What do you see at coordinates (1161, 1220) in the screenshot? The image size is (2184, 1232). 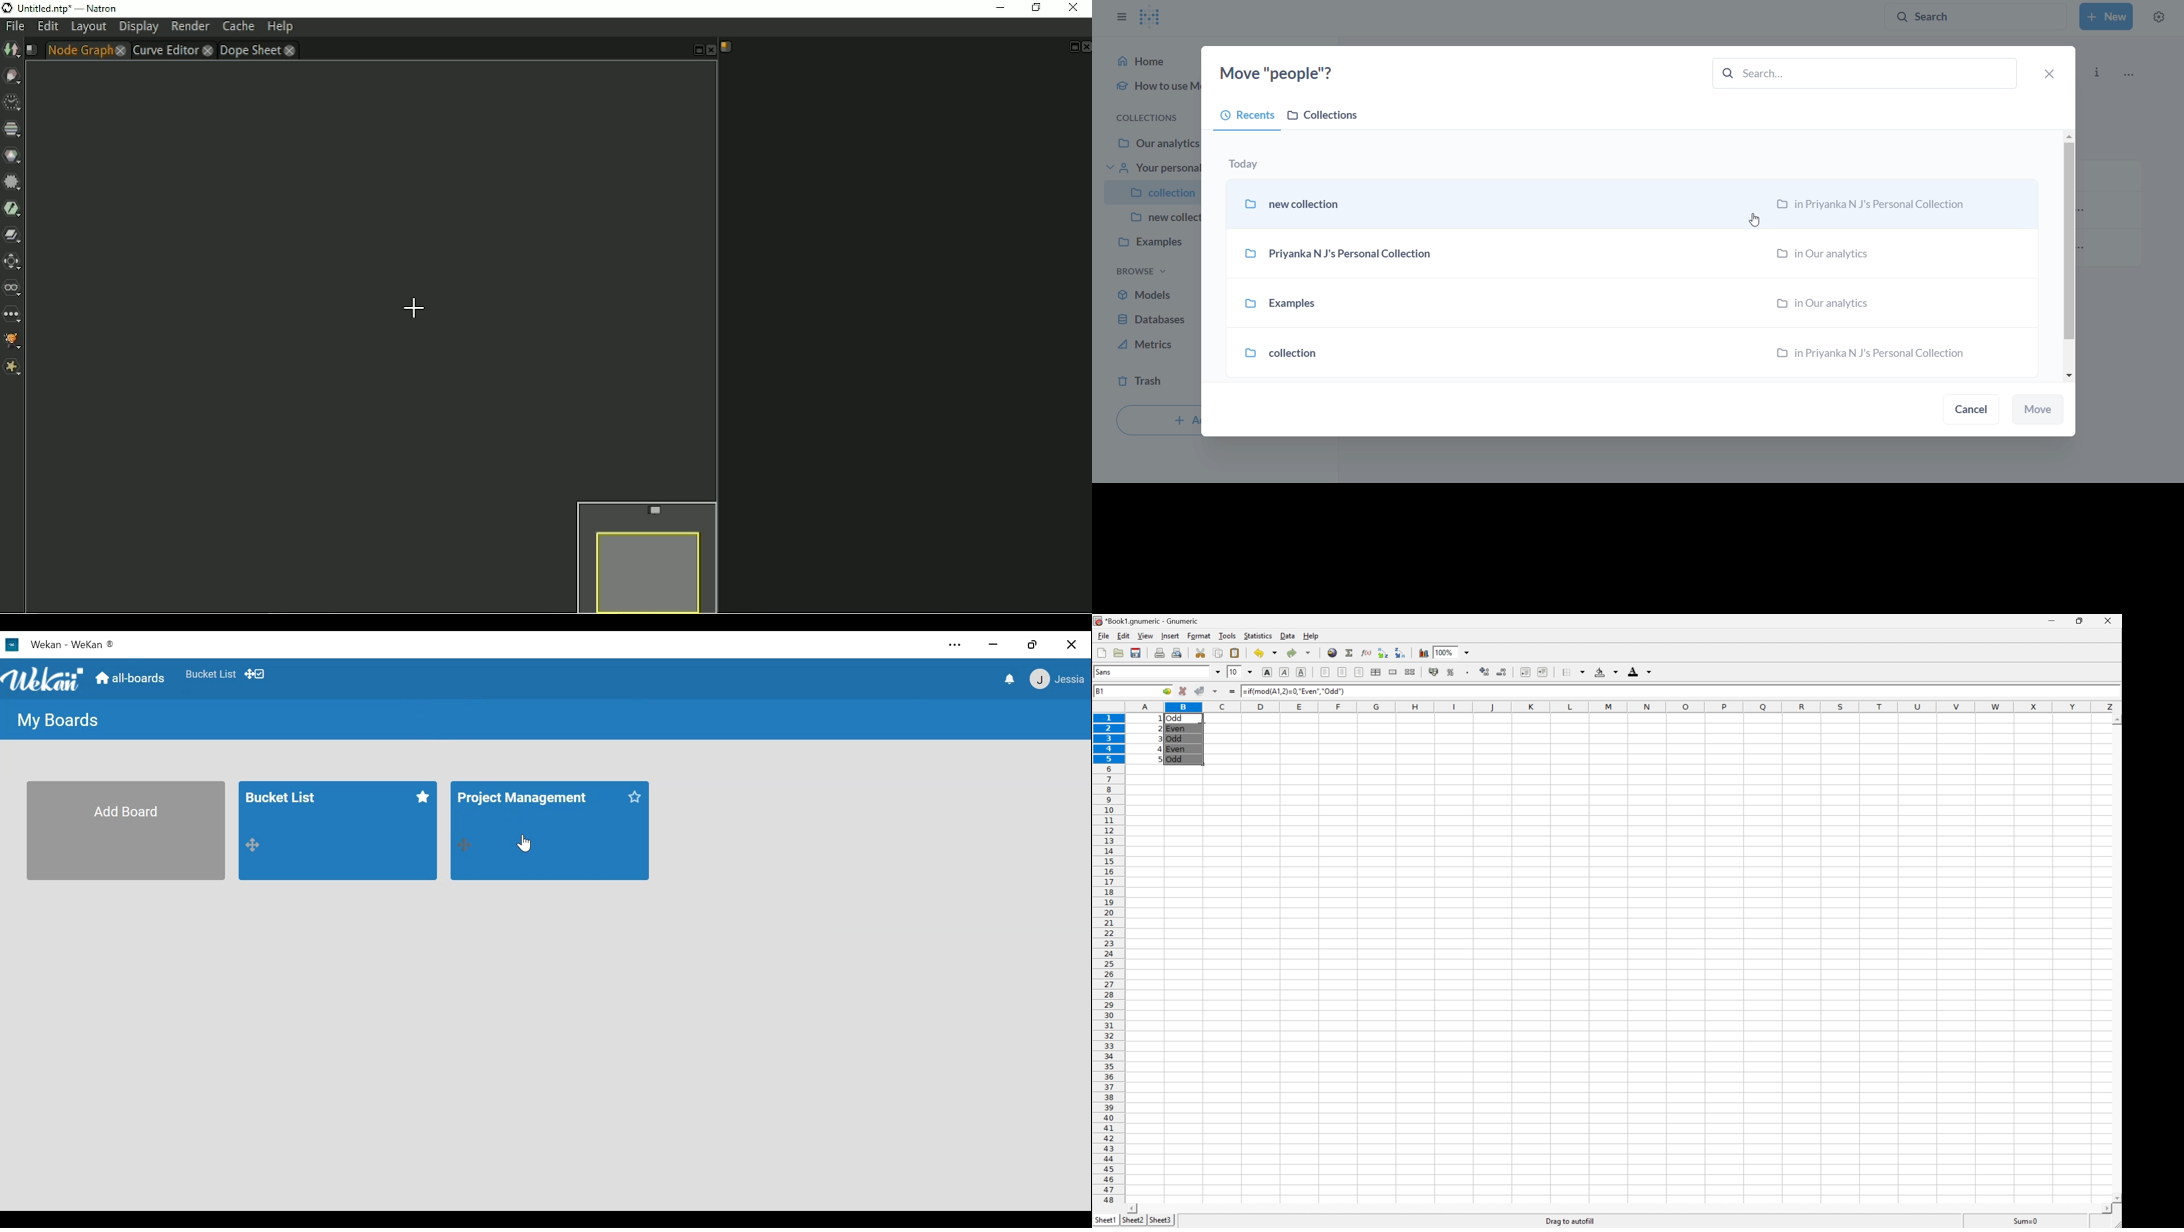 I see `Sheet3` at bounding box center [1161, 1220].